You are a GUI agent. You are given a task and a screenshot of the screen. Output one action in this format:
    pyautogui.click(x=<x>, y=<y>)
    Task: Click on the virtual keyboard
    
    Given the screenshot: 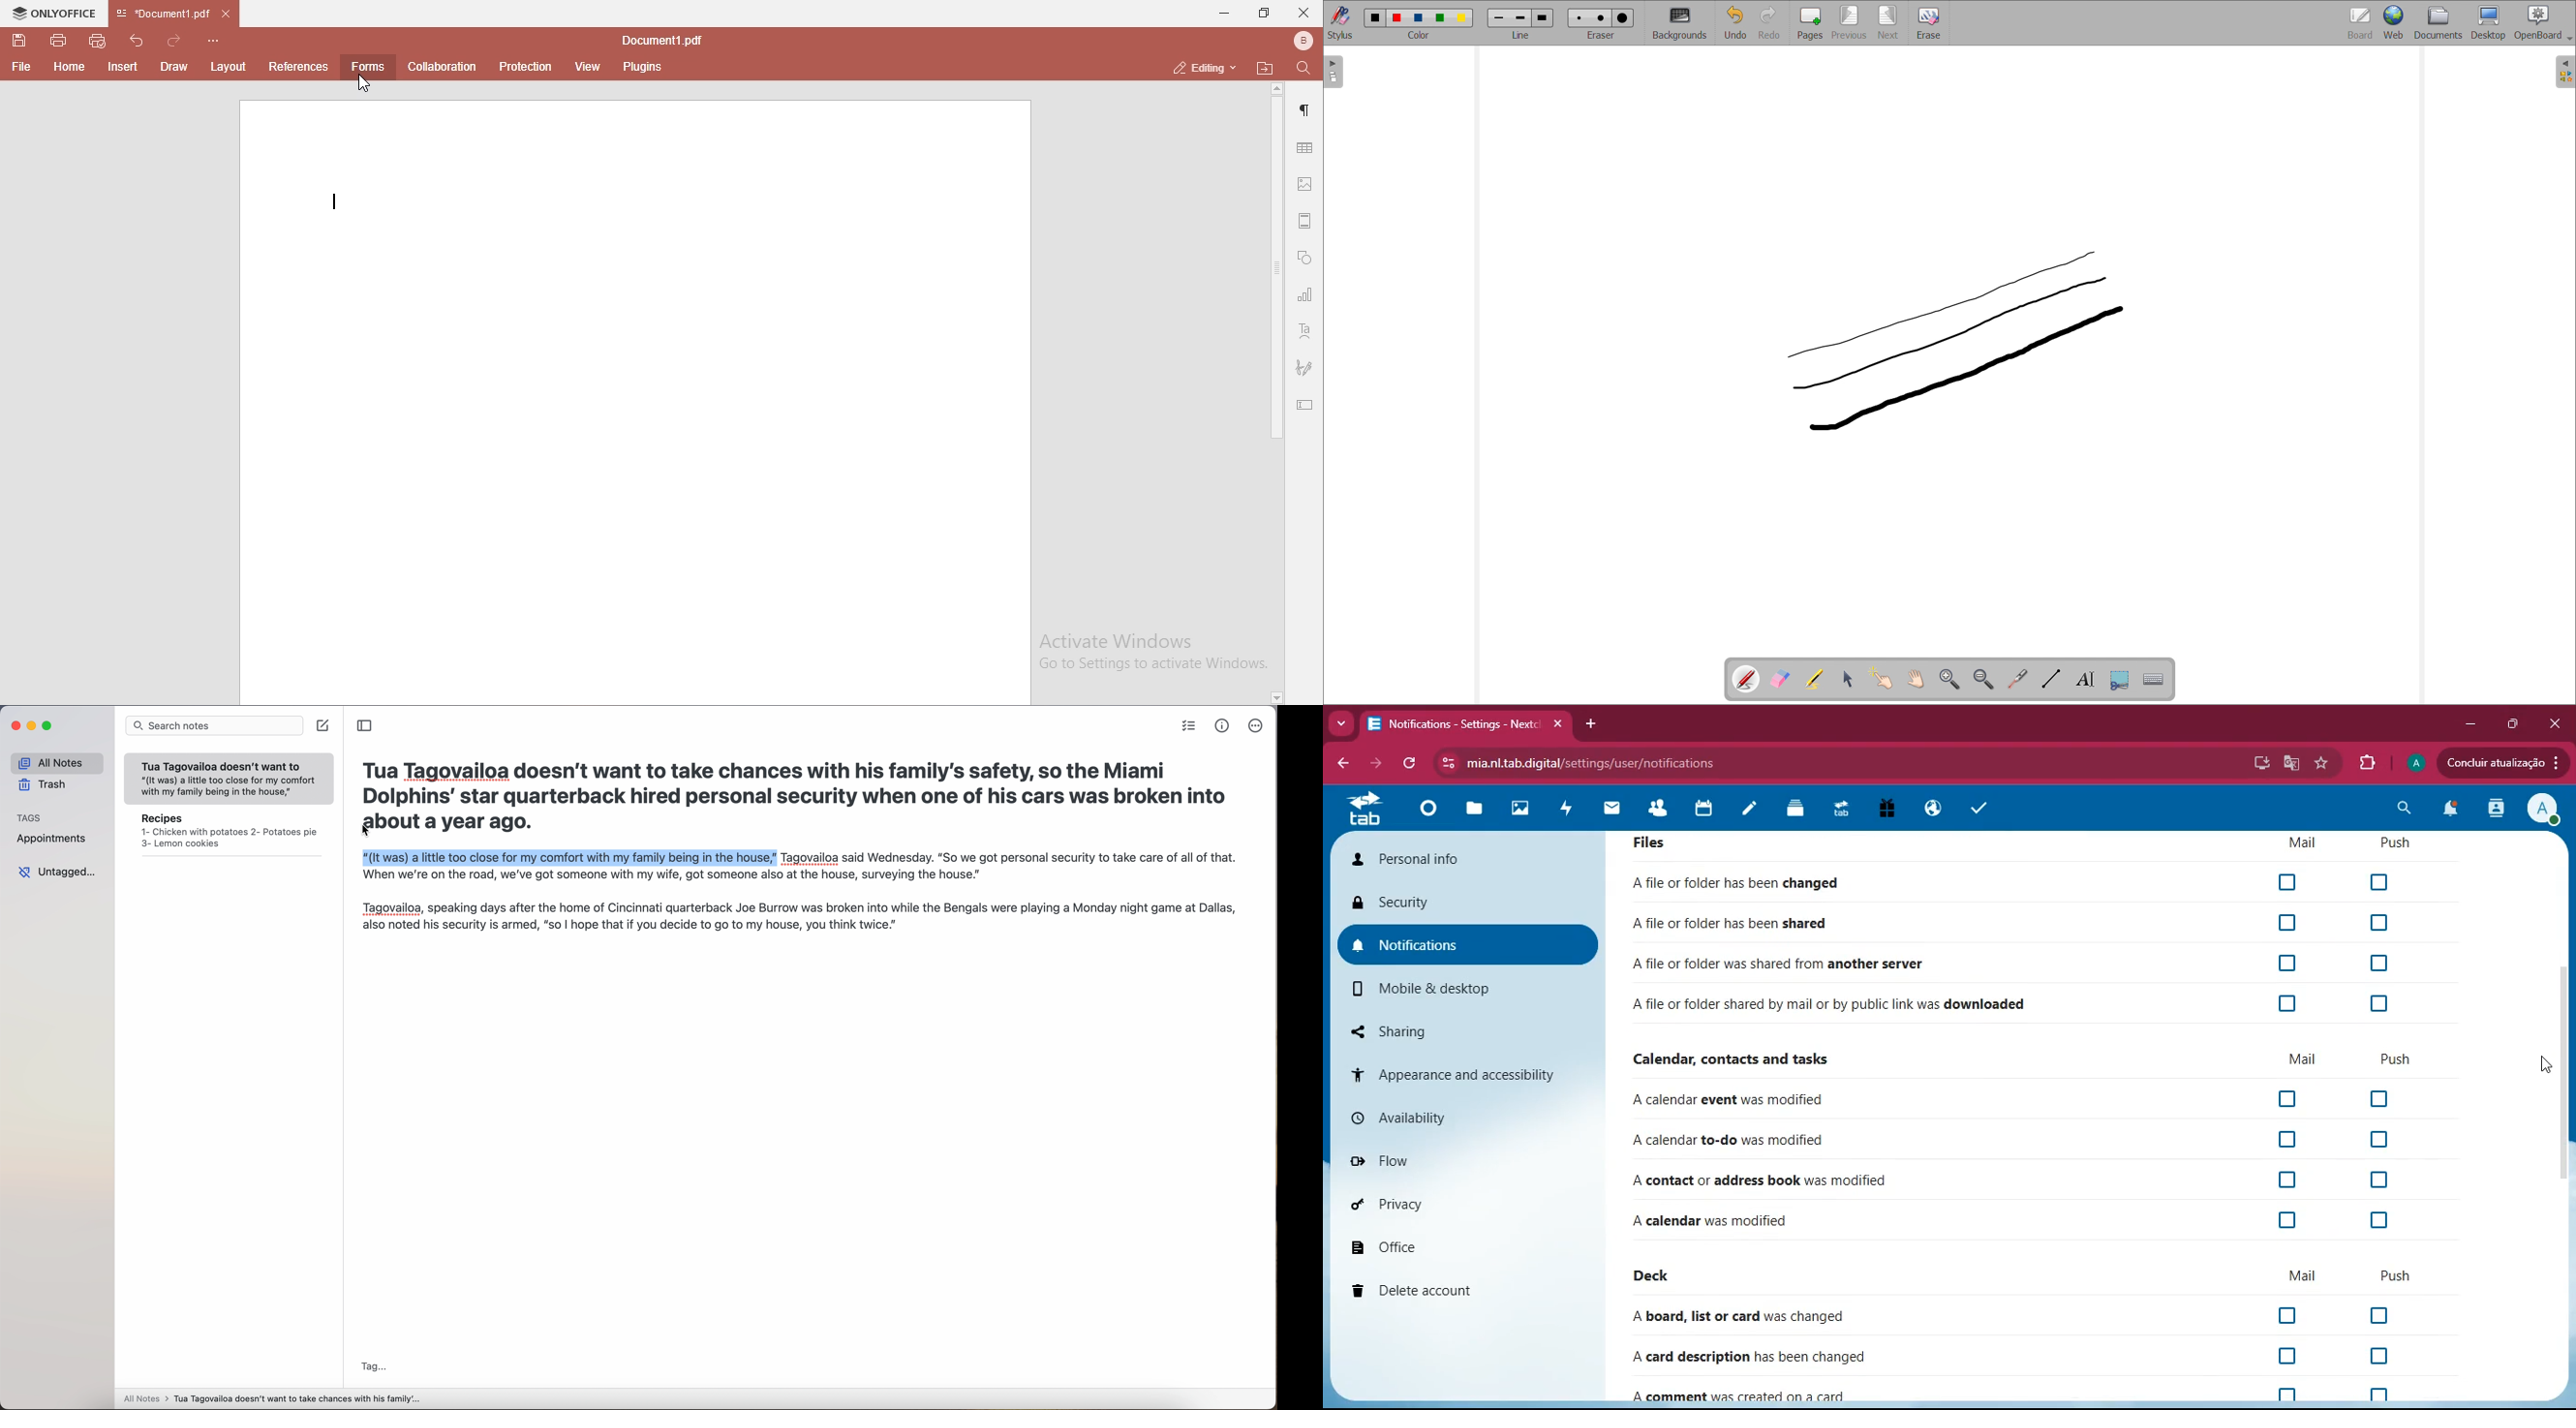 What is the action you would take?
    pyautogui.click(x=2155, y=680)
    